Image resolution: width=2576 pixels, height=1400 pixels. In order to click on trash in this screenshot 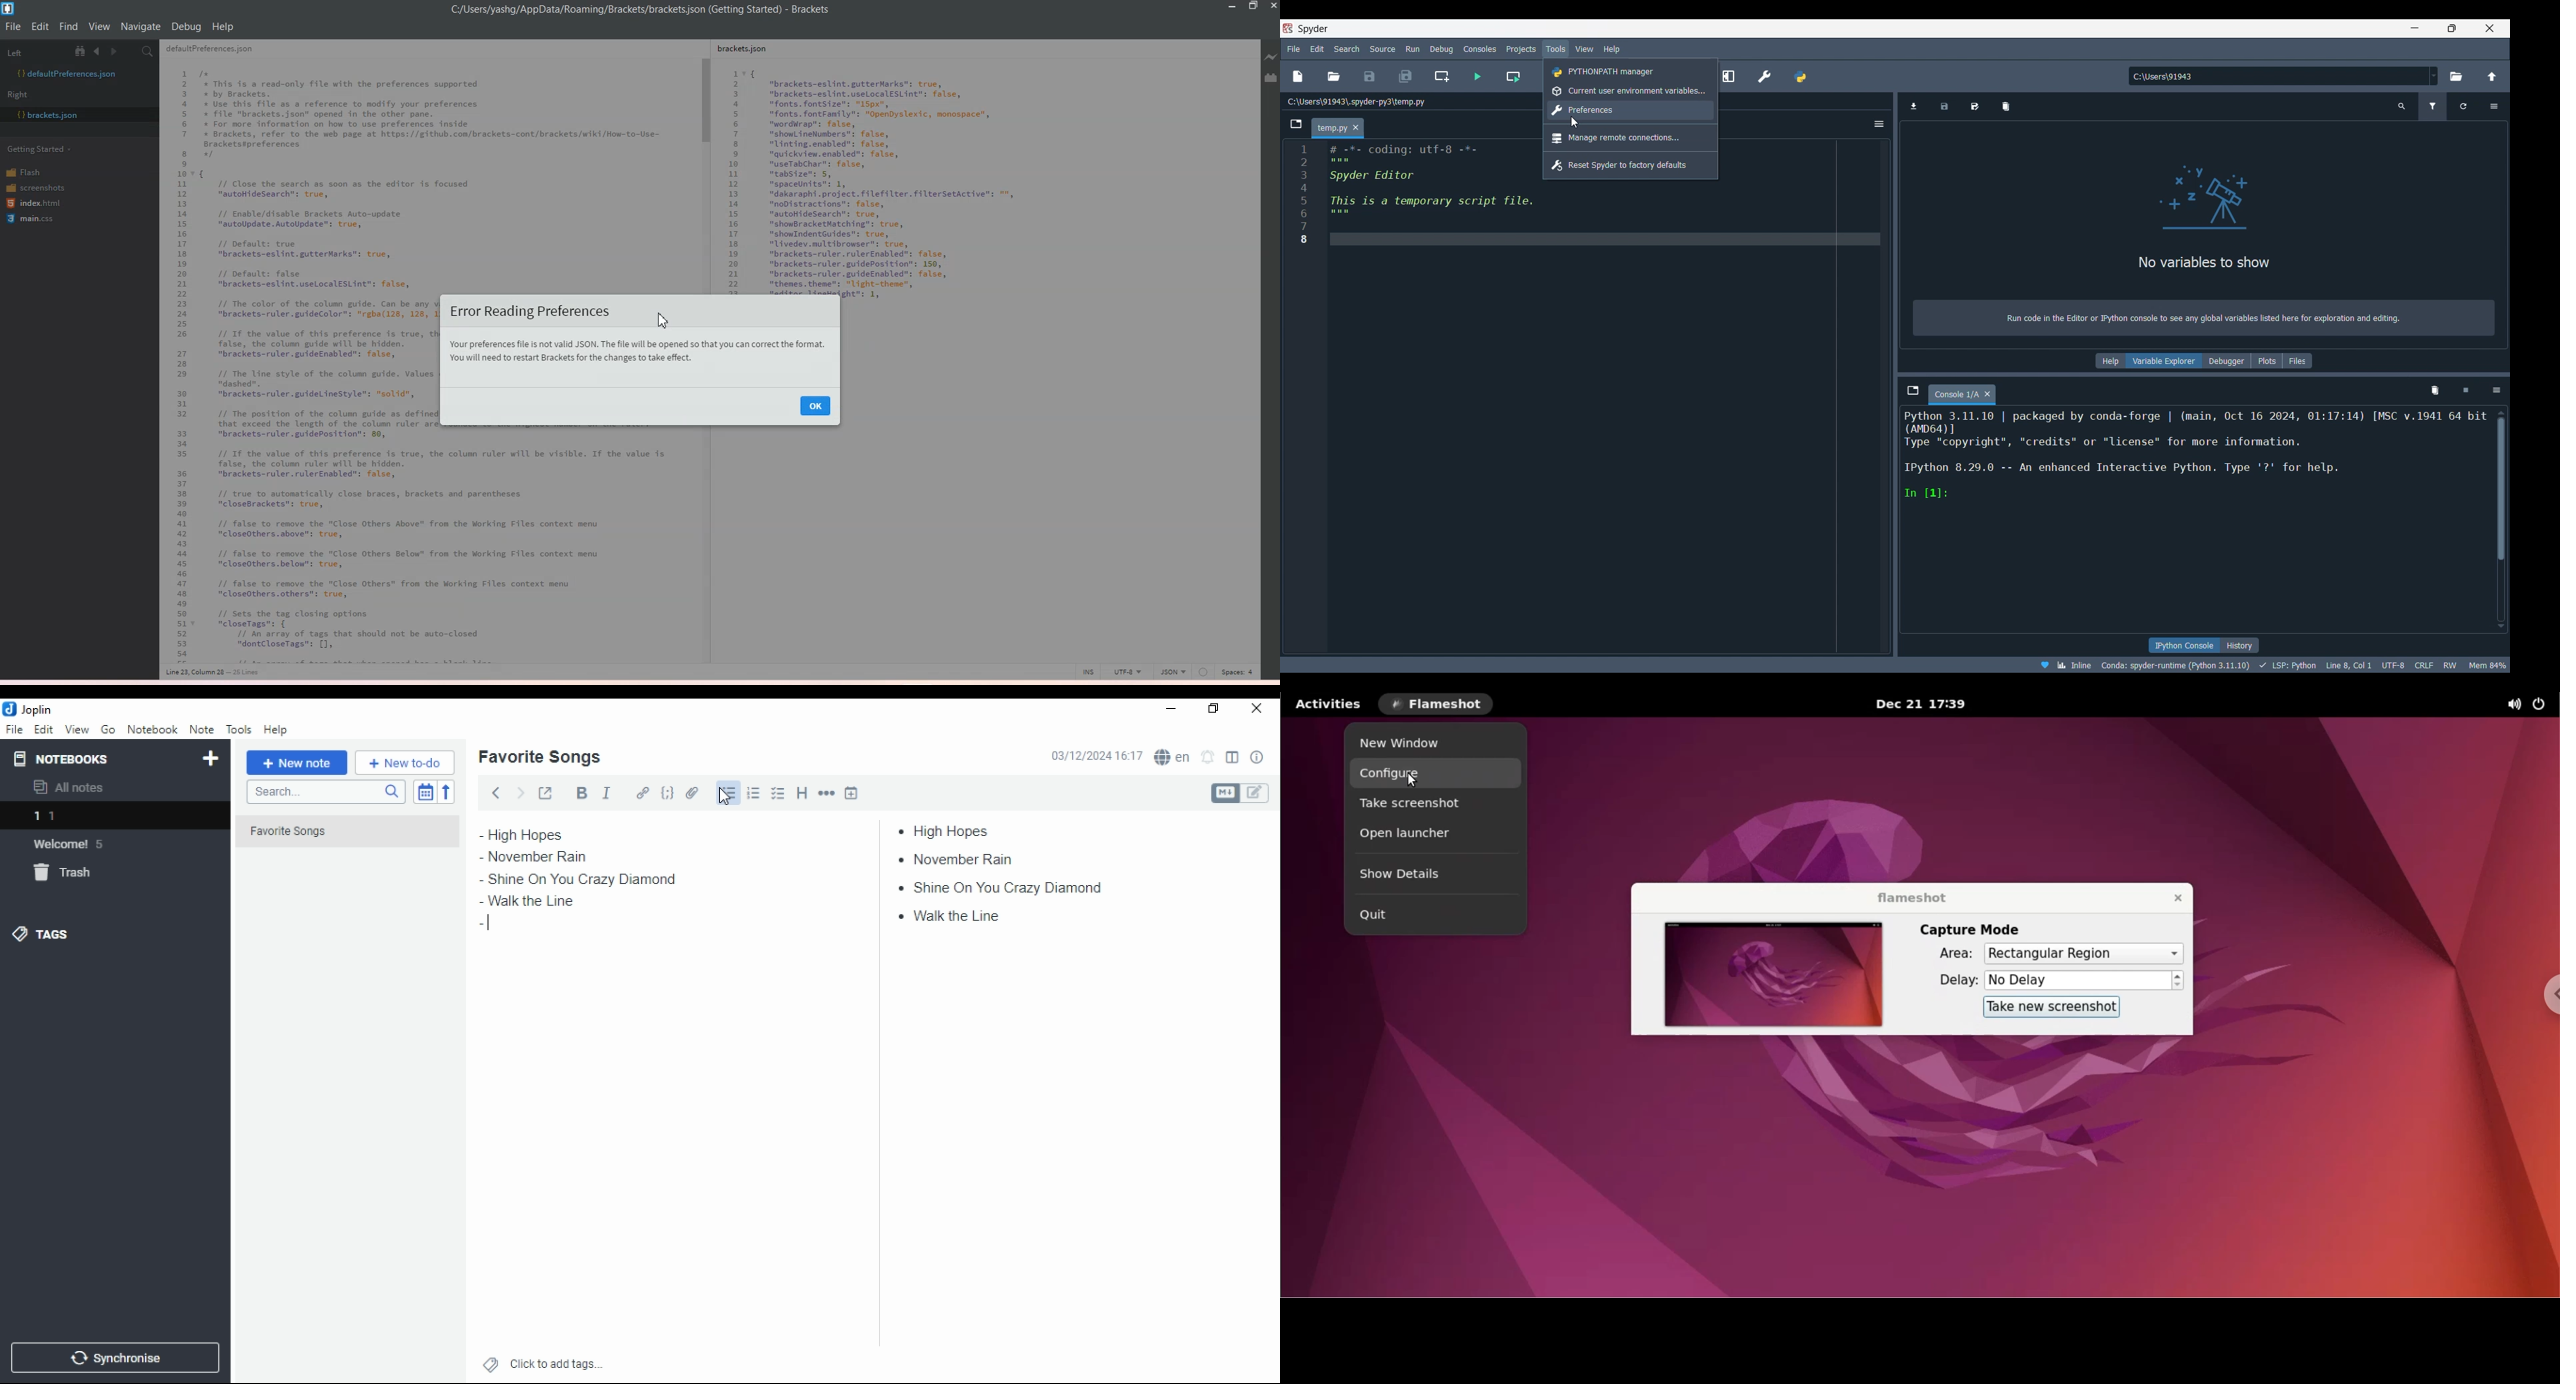, I will do `click(74, 876)`.